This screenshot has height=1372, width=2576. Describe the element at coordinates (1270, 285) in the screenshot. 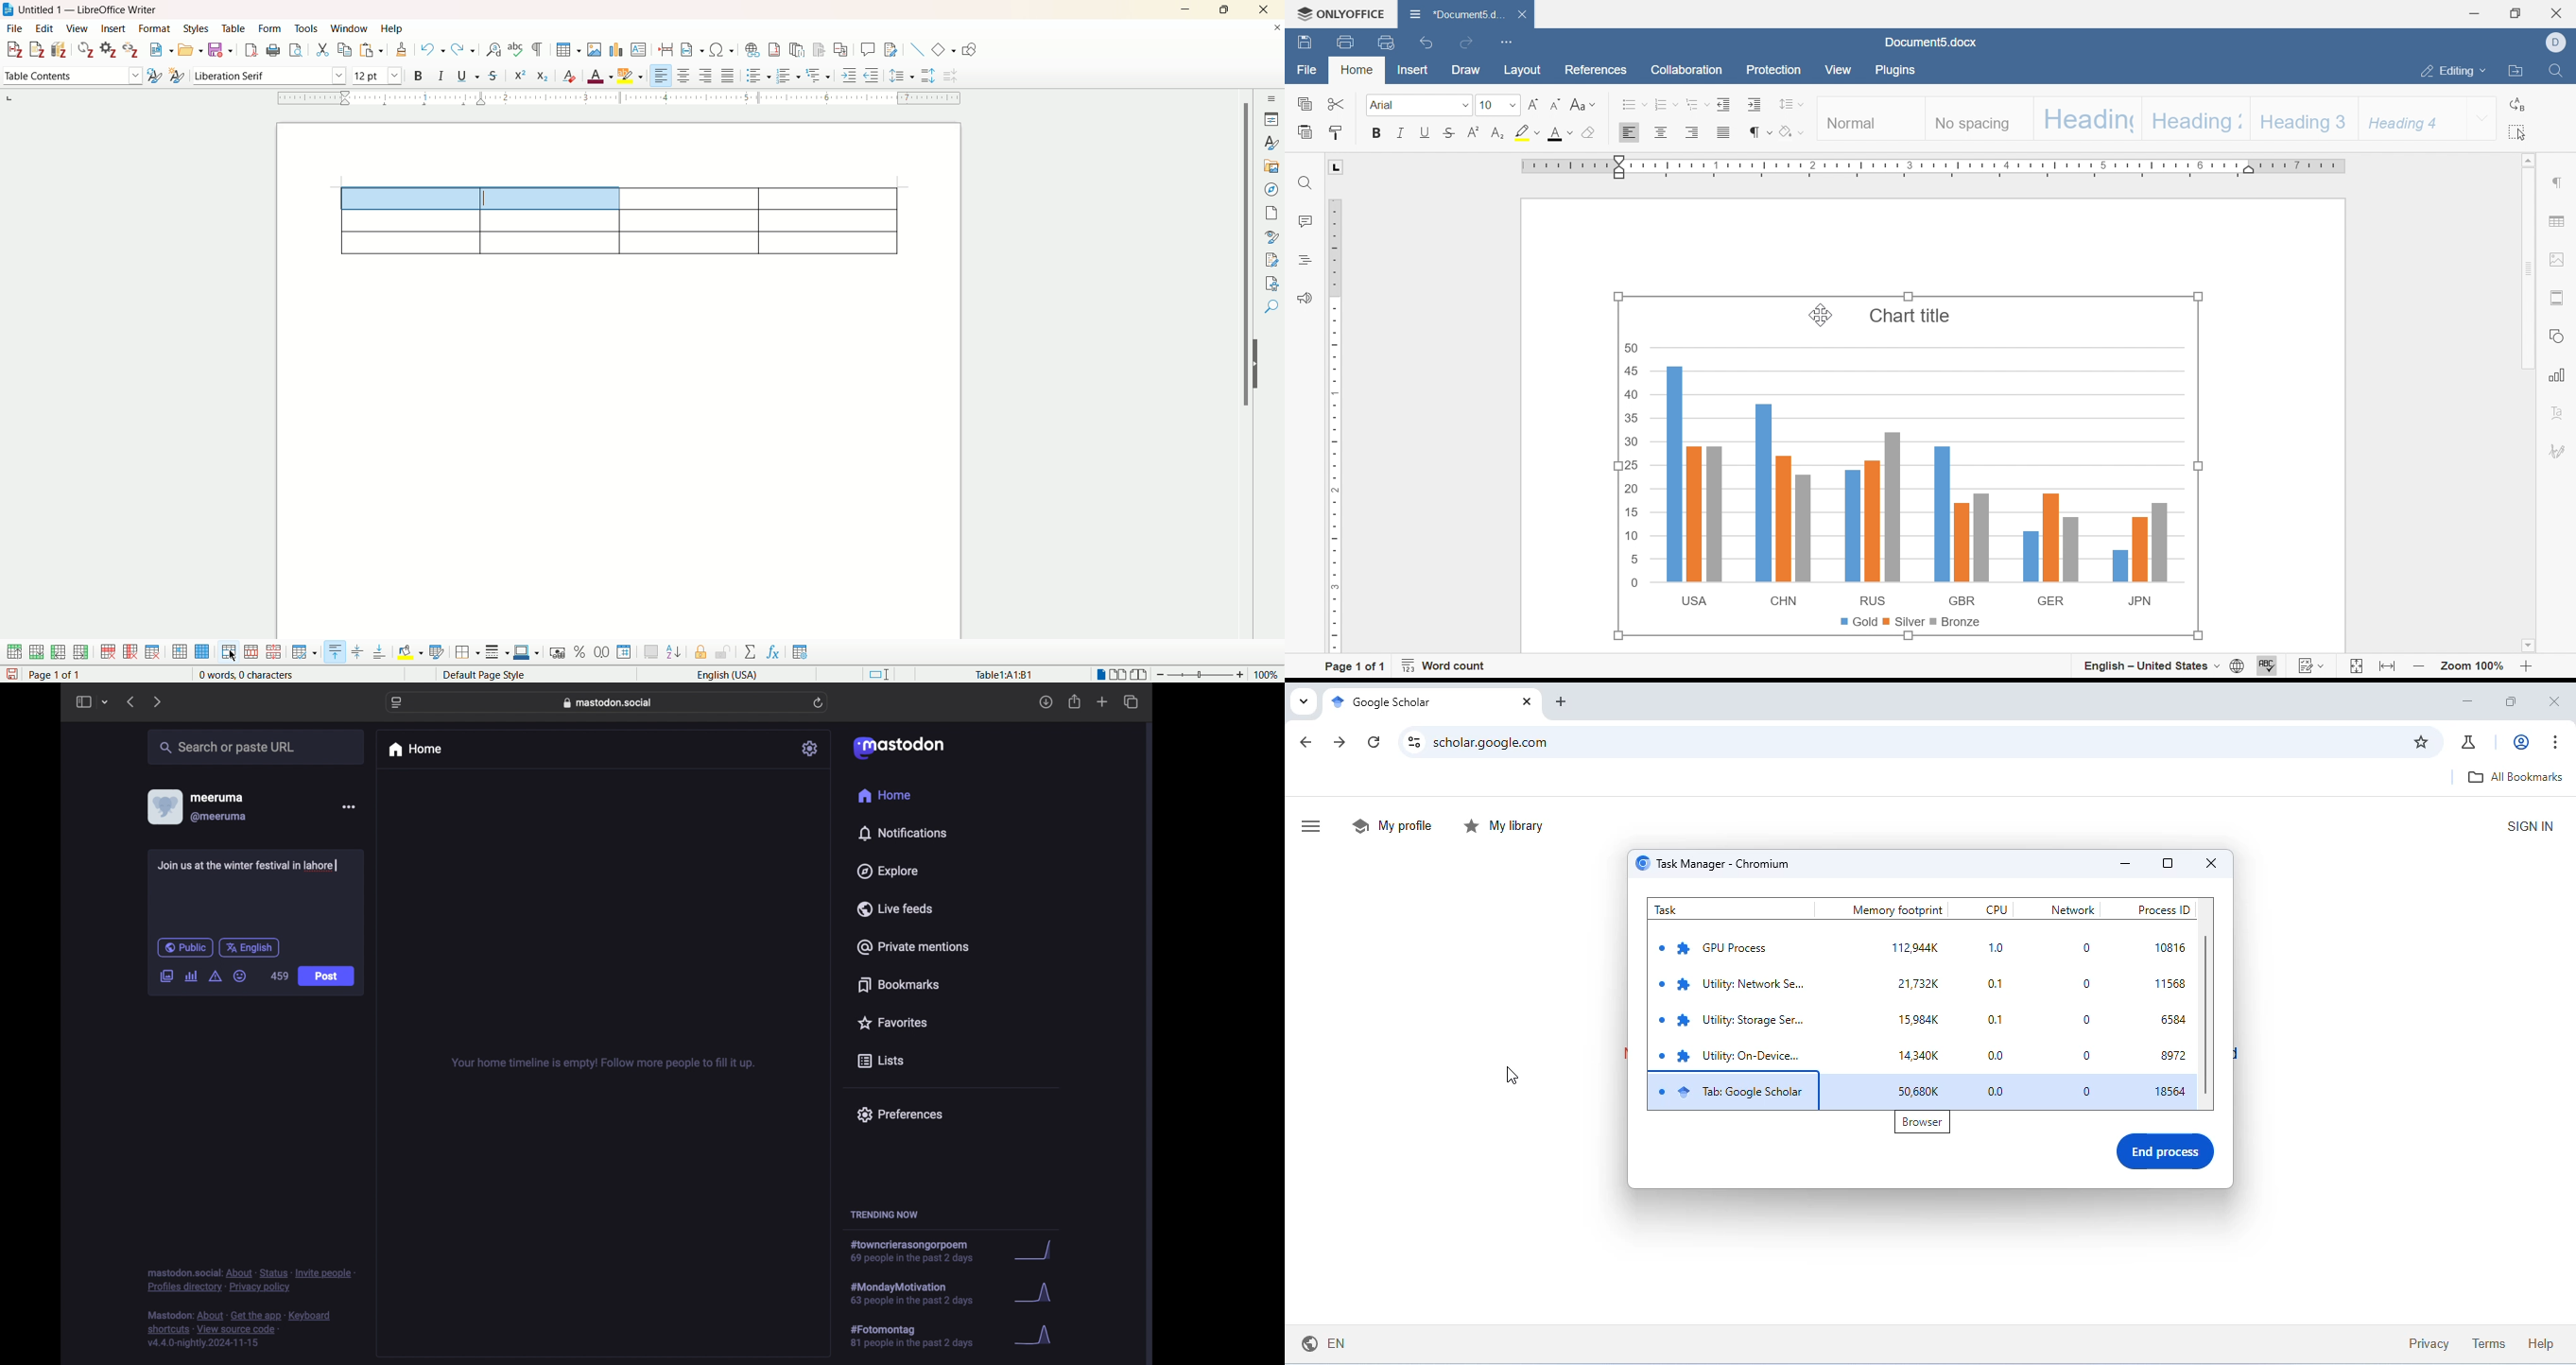

I see `accessibility check` at that location.